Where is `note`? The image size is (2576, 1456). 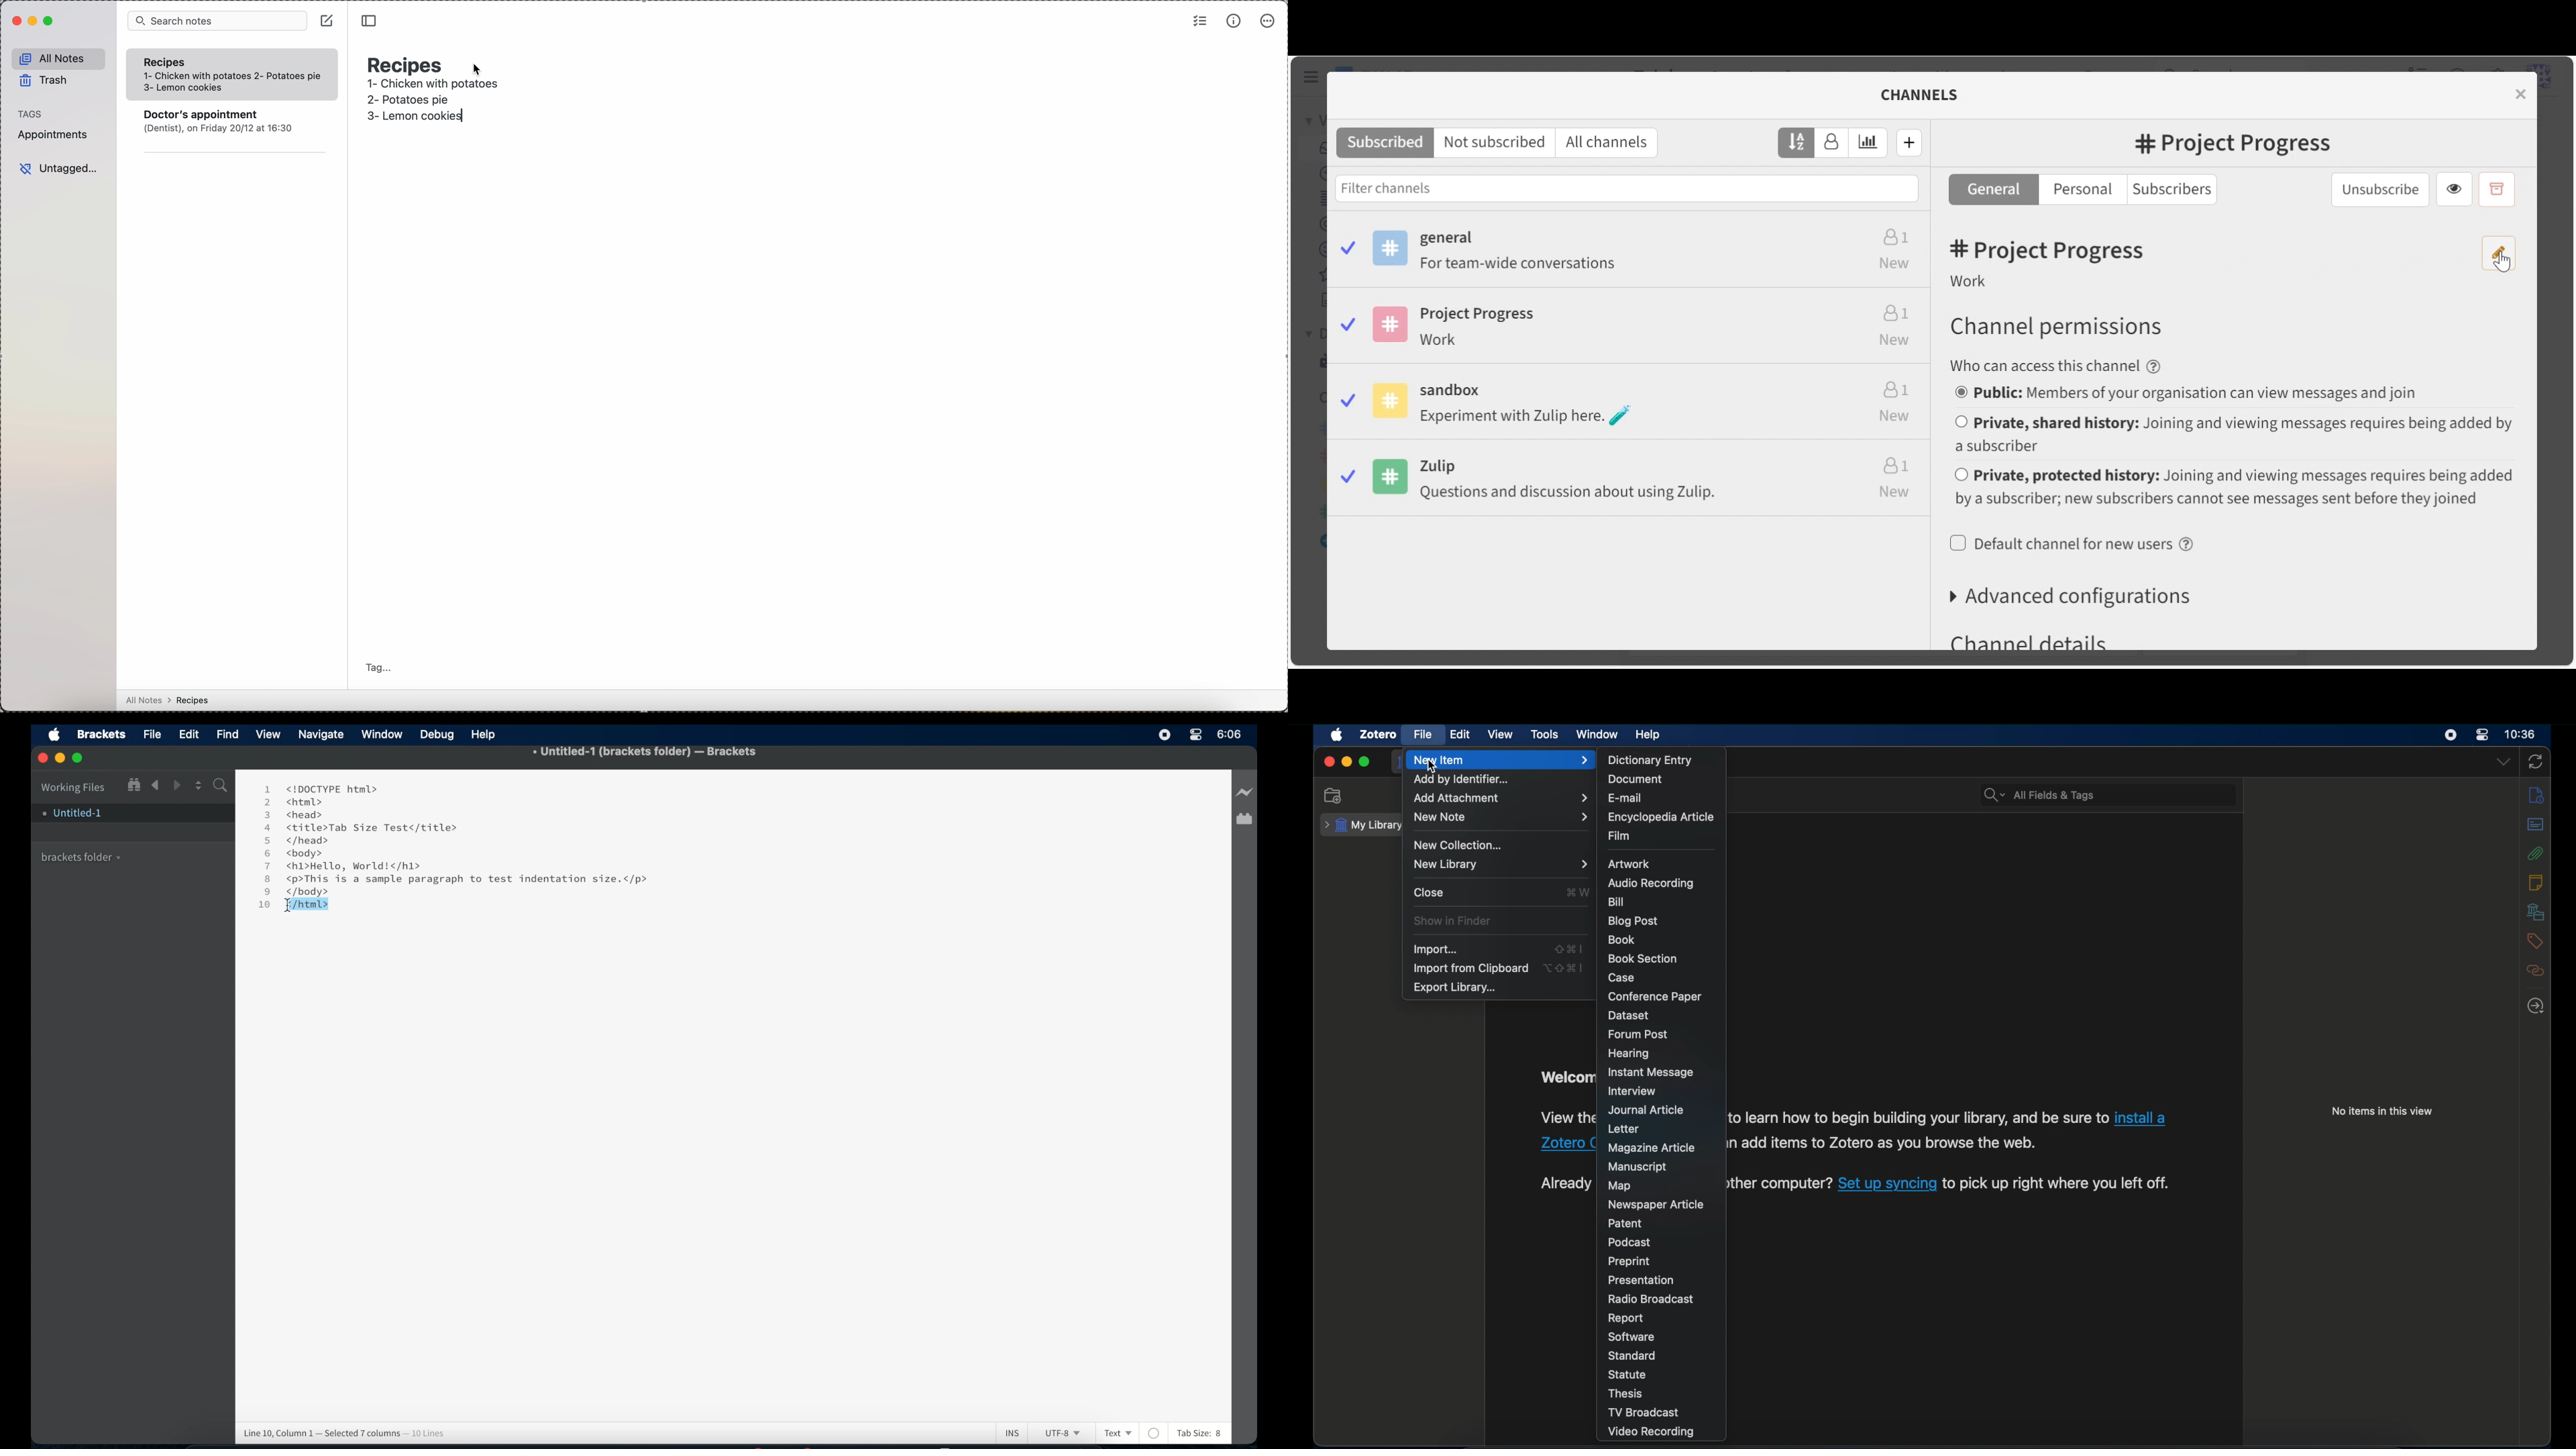 note is located at coordinates (237, 134).